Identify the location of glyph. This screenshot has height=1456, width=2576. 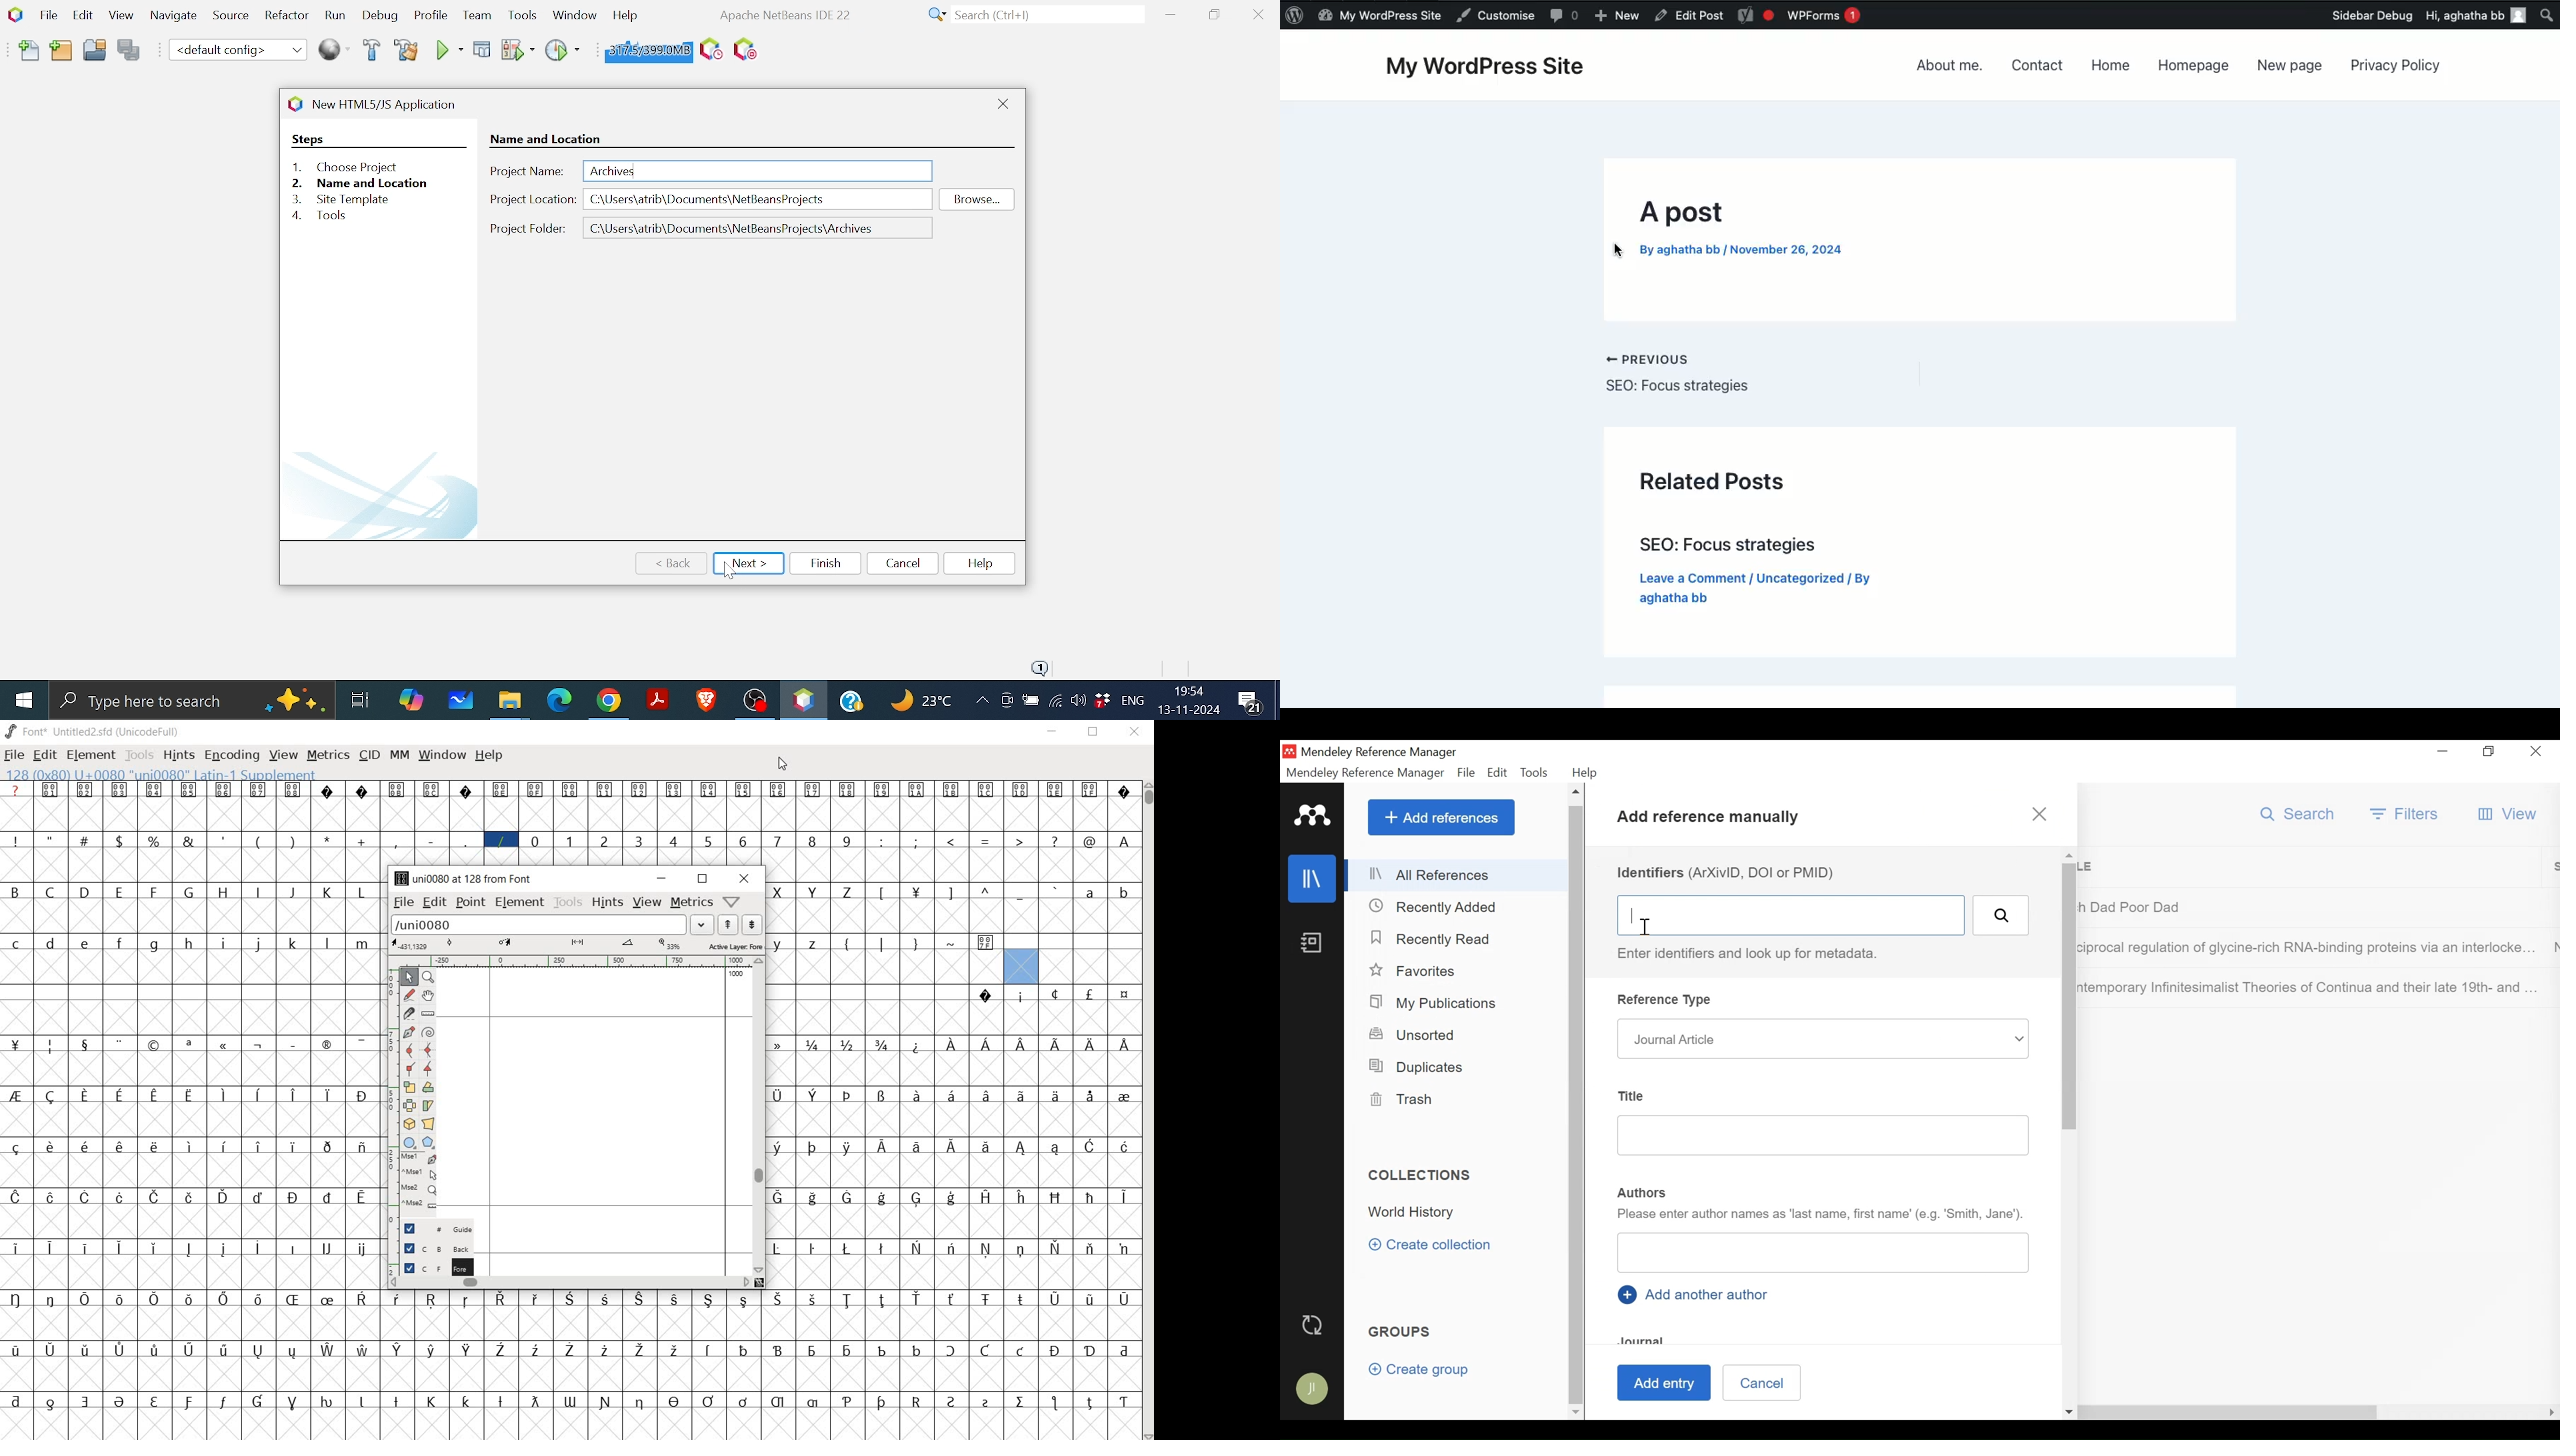
(951, 1045).